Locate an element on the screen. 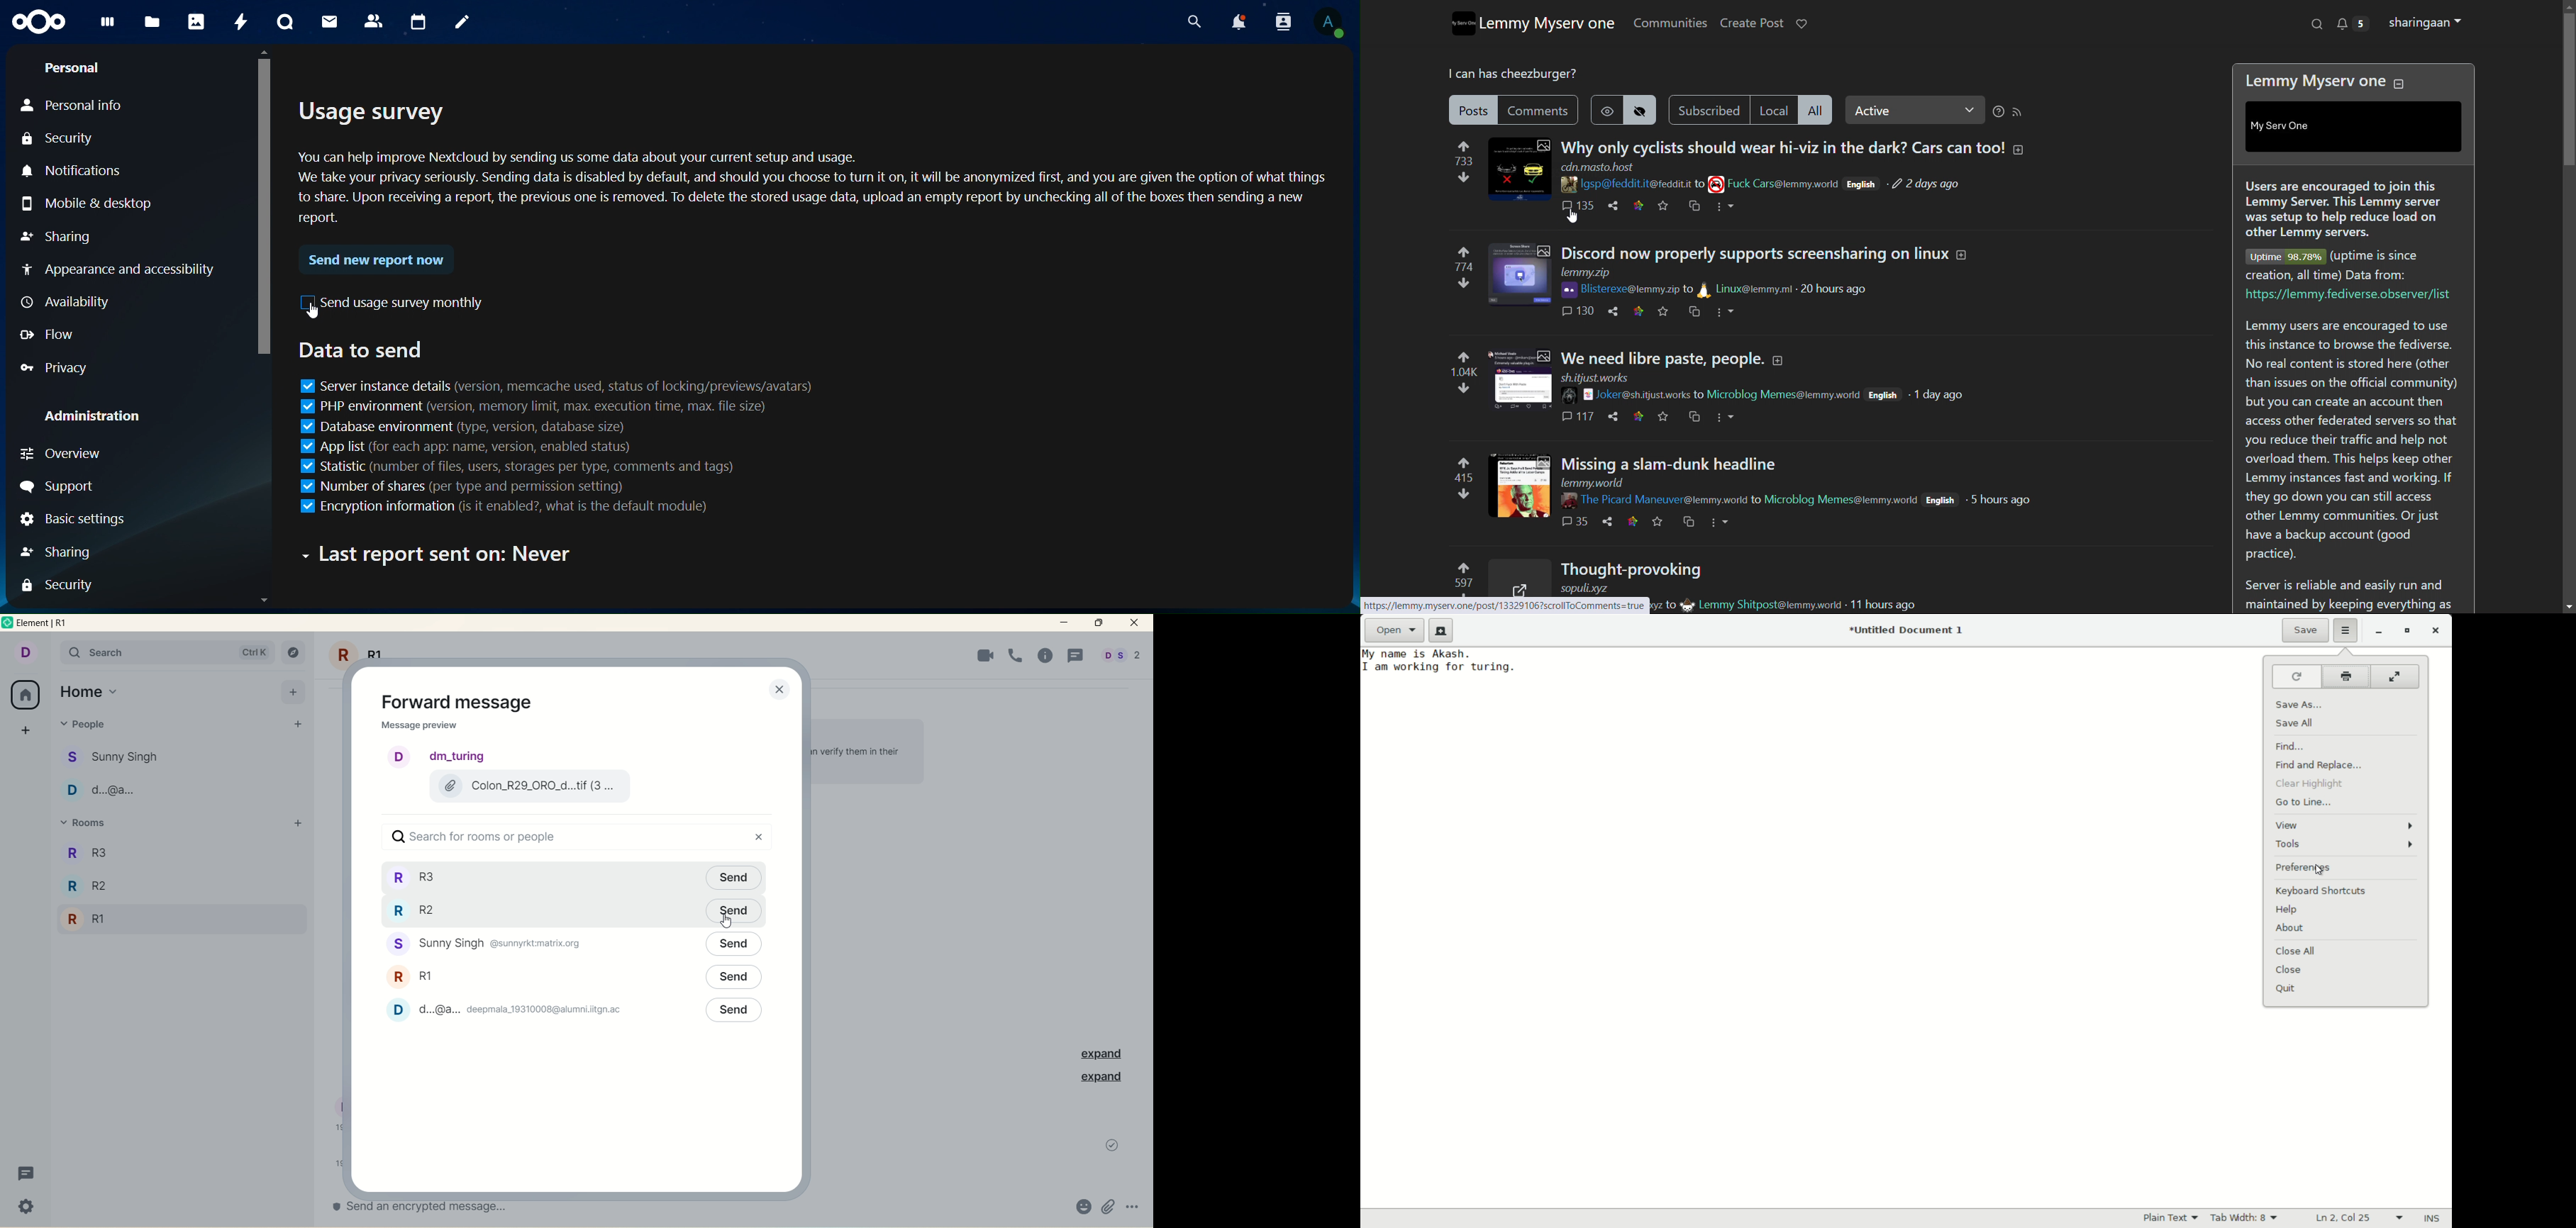  Lemmy users are encouraged to use
this instance to browse the fediverse.
No real content is stored here (other
than issues on the official community)
but you can create an account then
access other federated servers so that
you reduce their traffic and help not
overload them. This helps keep other
Lemmy instances fast and working. If
they go down you can still access
other Lemmy communities. Or just
have a backup account (good
practice).

Server is reliable and easily run and
maintained by keeping everything as is located at coordinates (2354, 463).